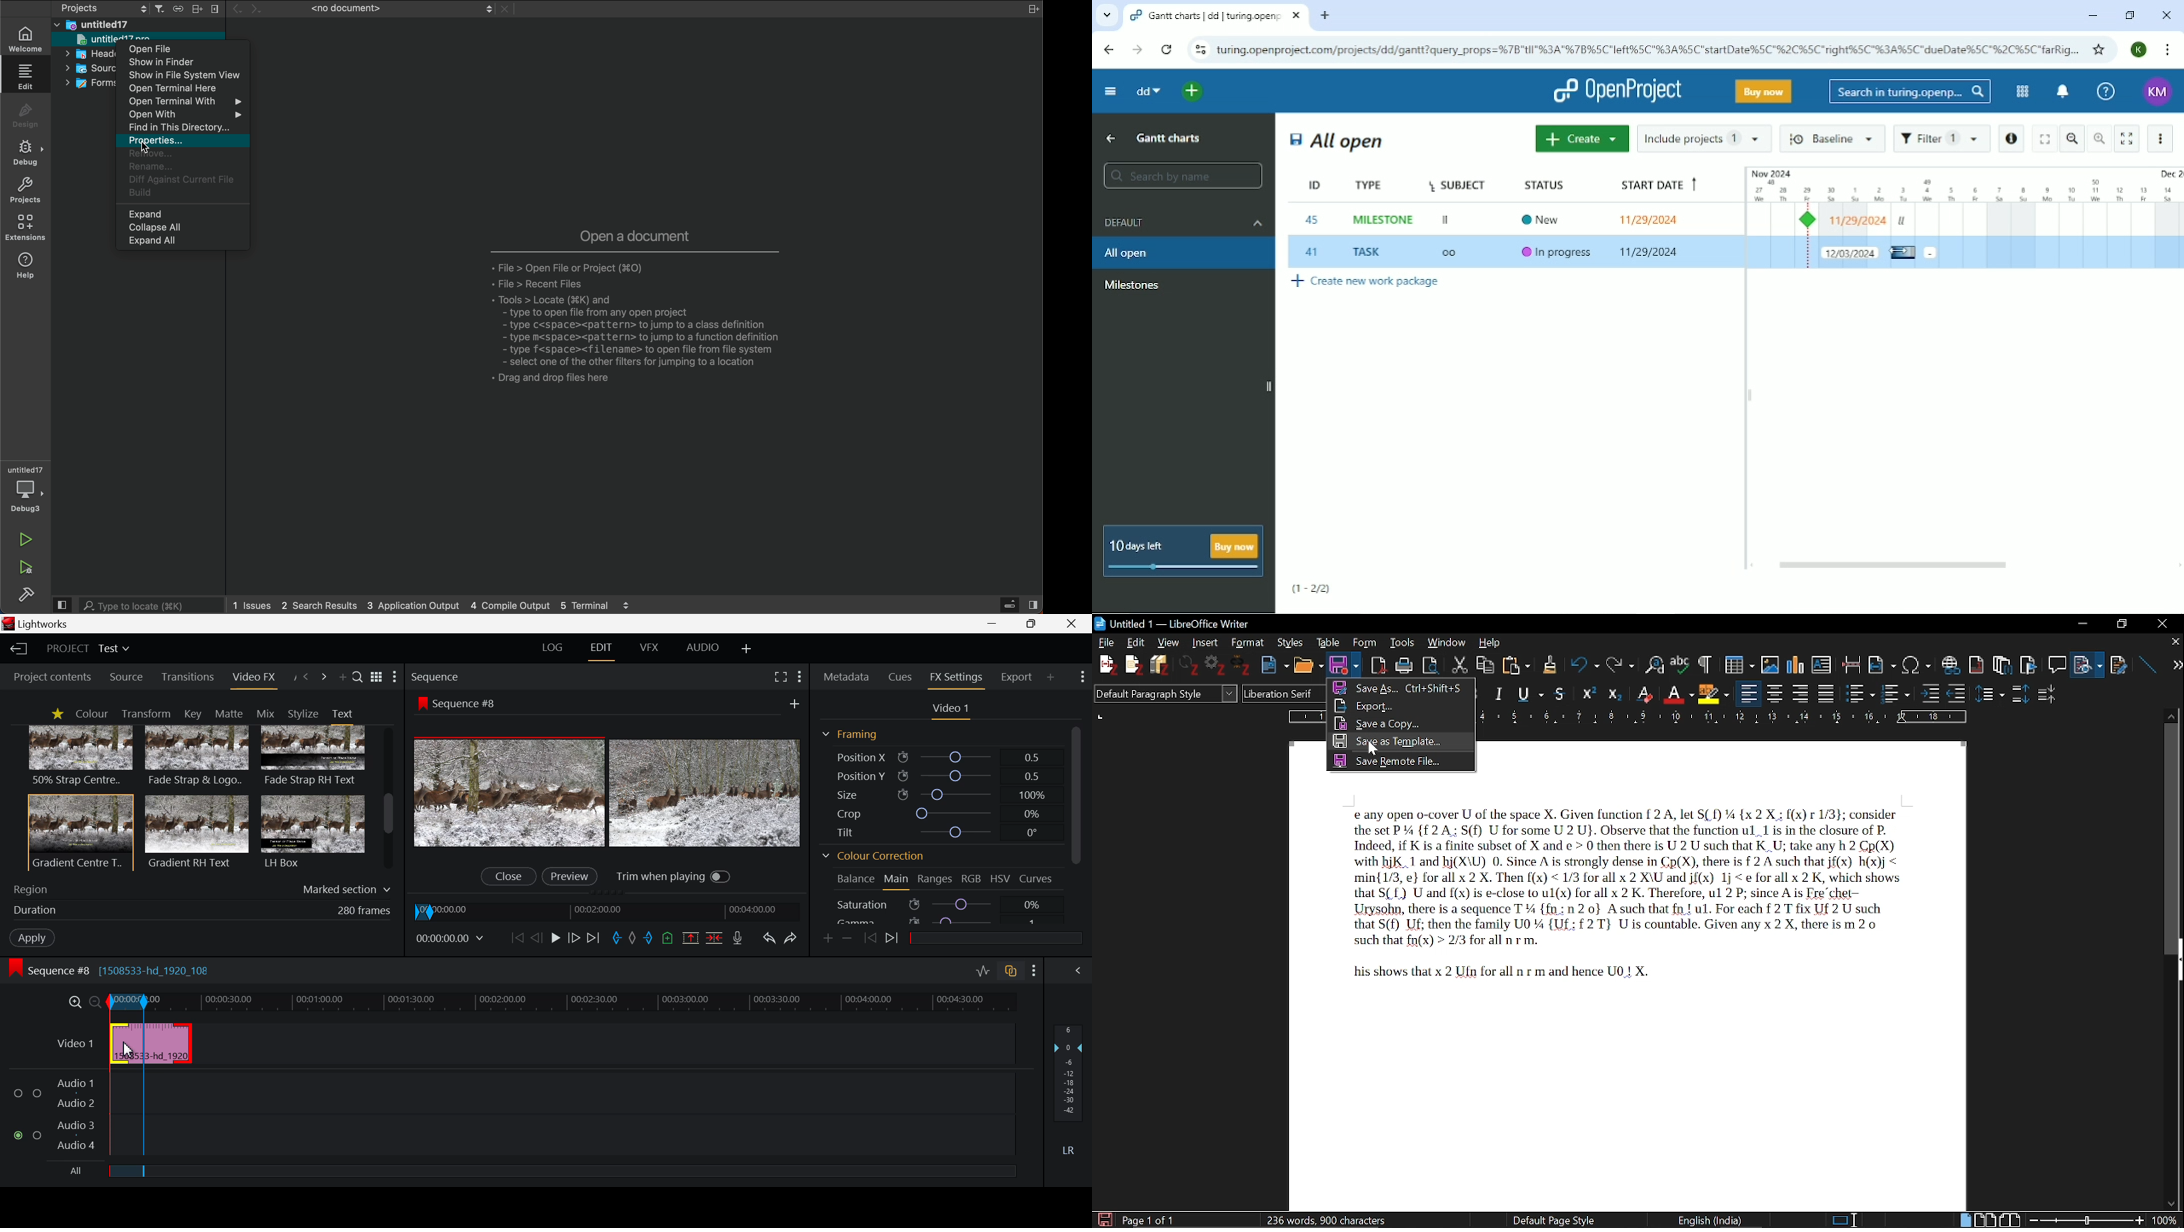 The width and height of the screenshot is (2184, 1232). I want to click on Insert footnote, so click(2002, 662).